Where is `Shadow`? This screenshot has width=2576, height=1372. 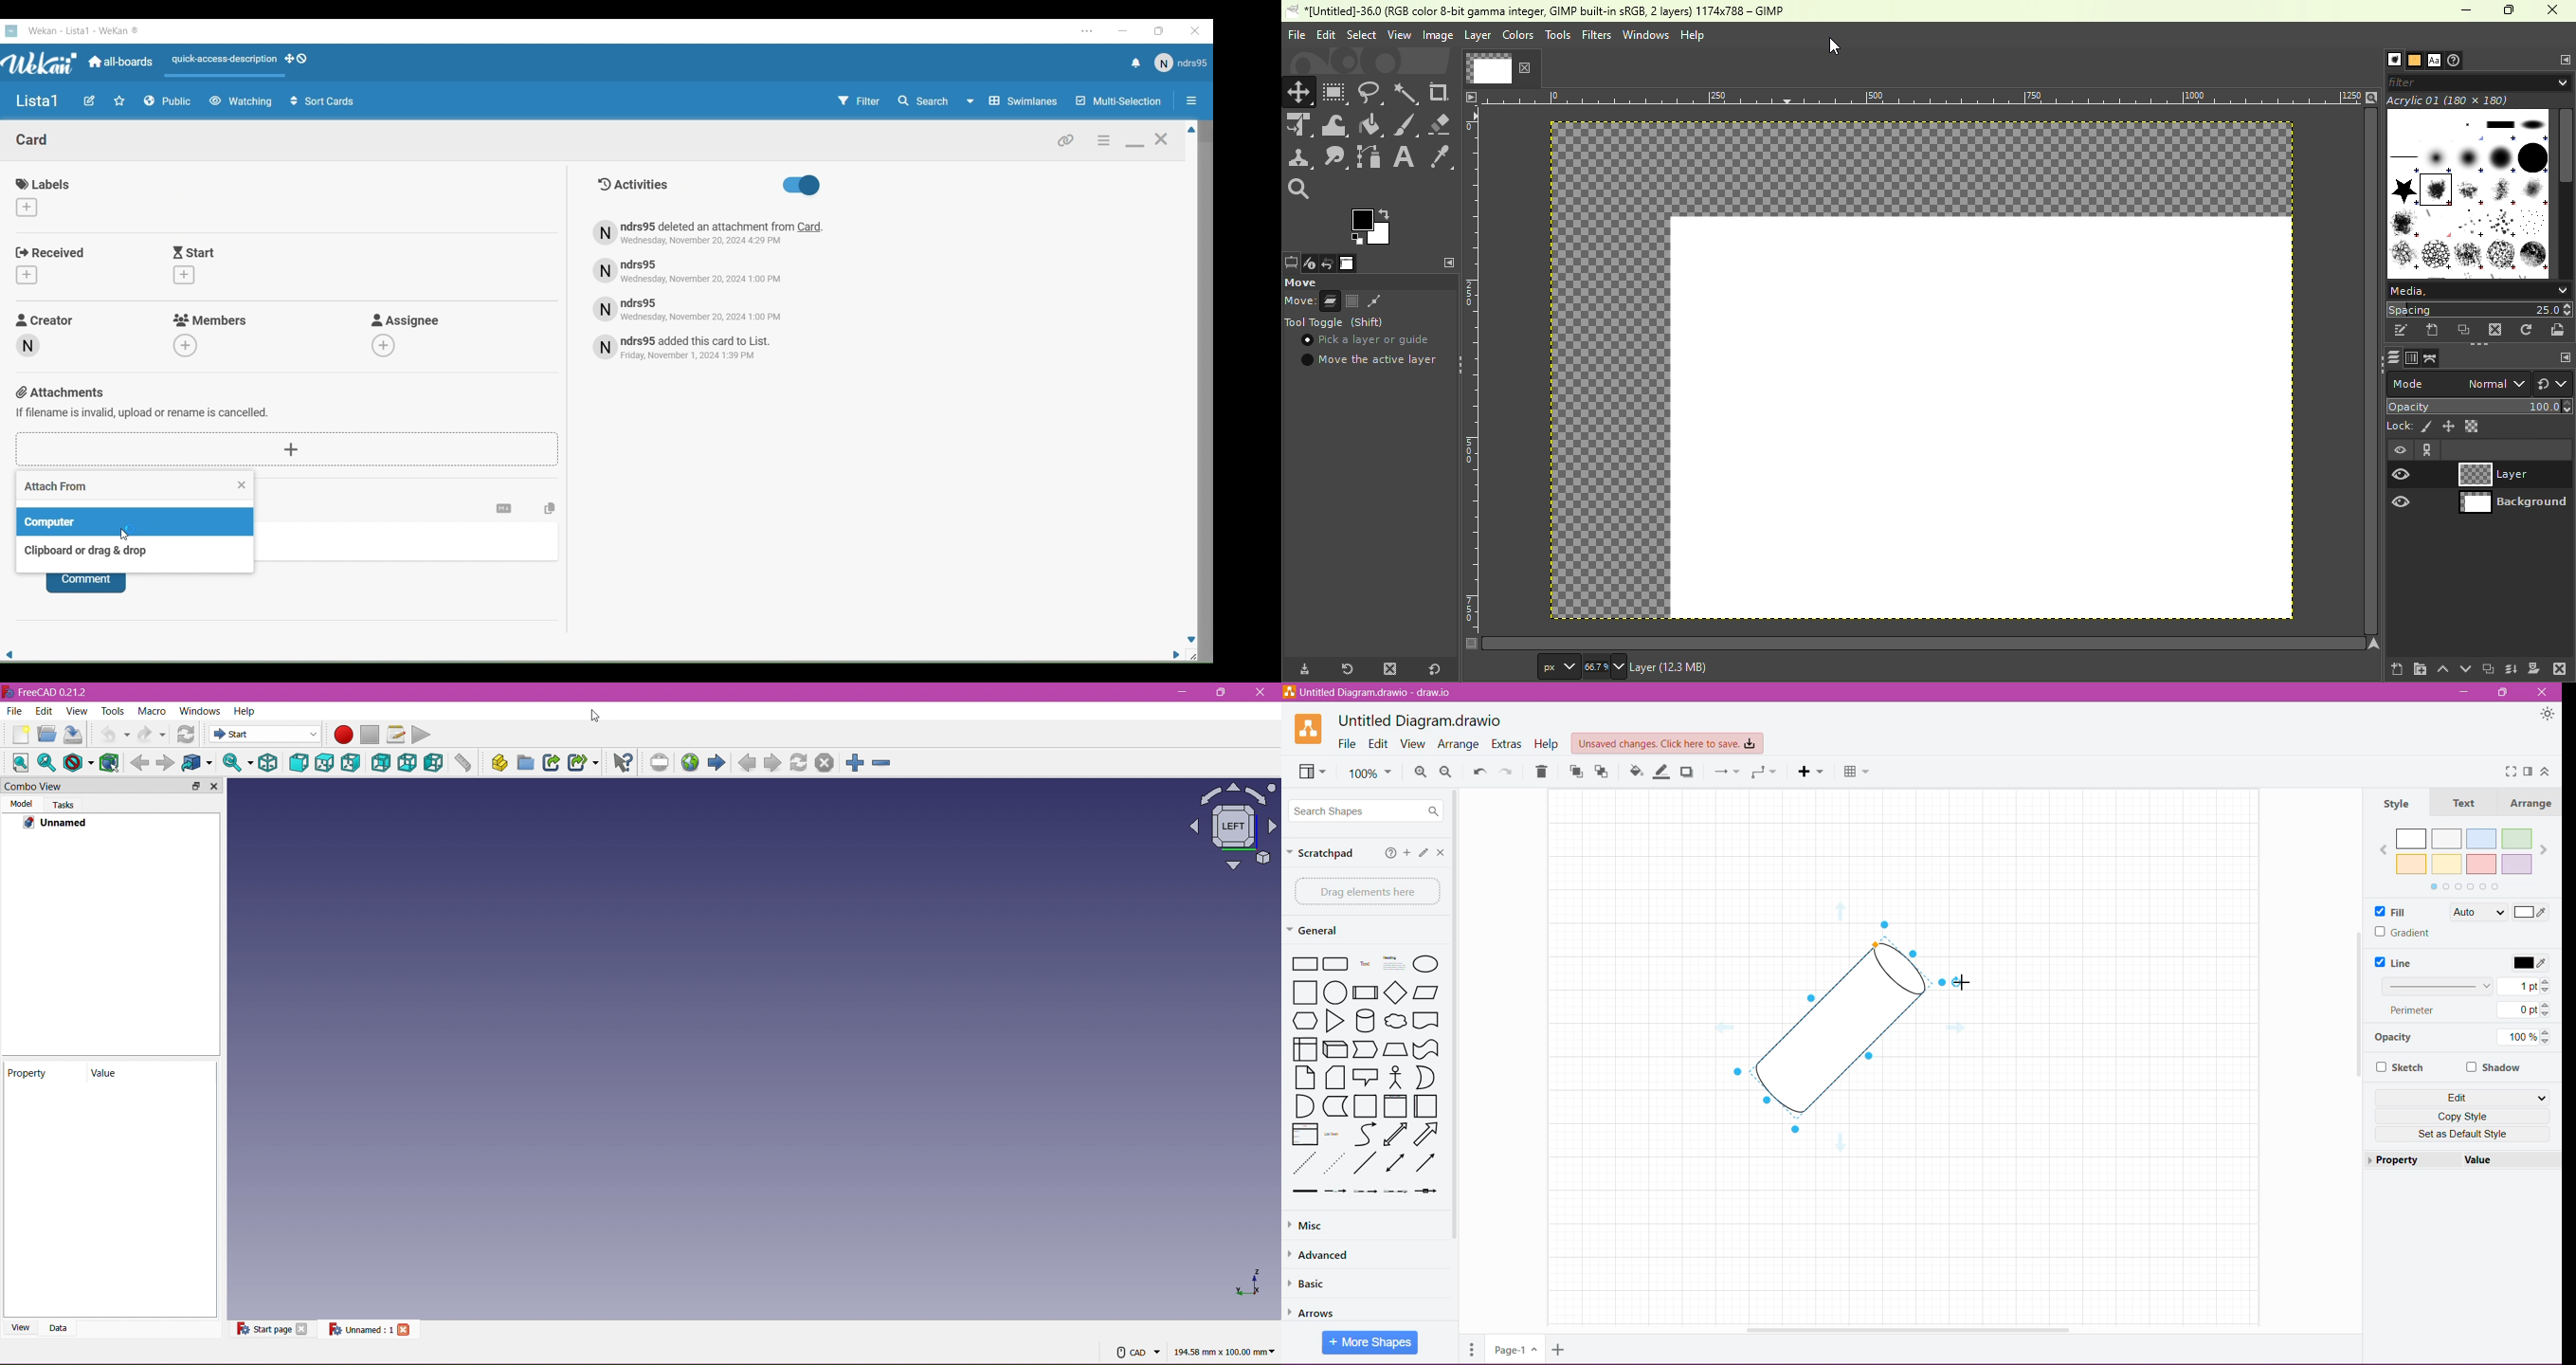 Shadow is located at coordinates (1690, 772).